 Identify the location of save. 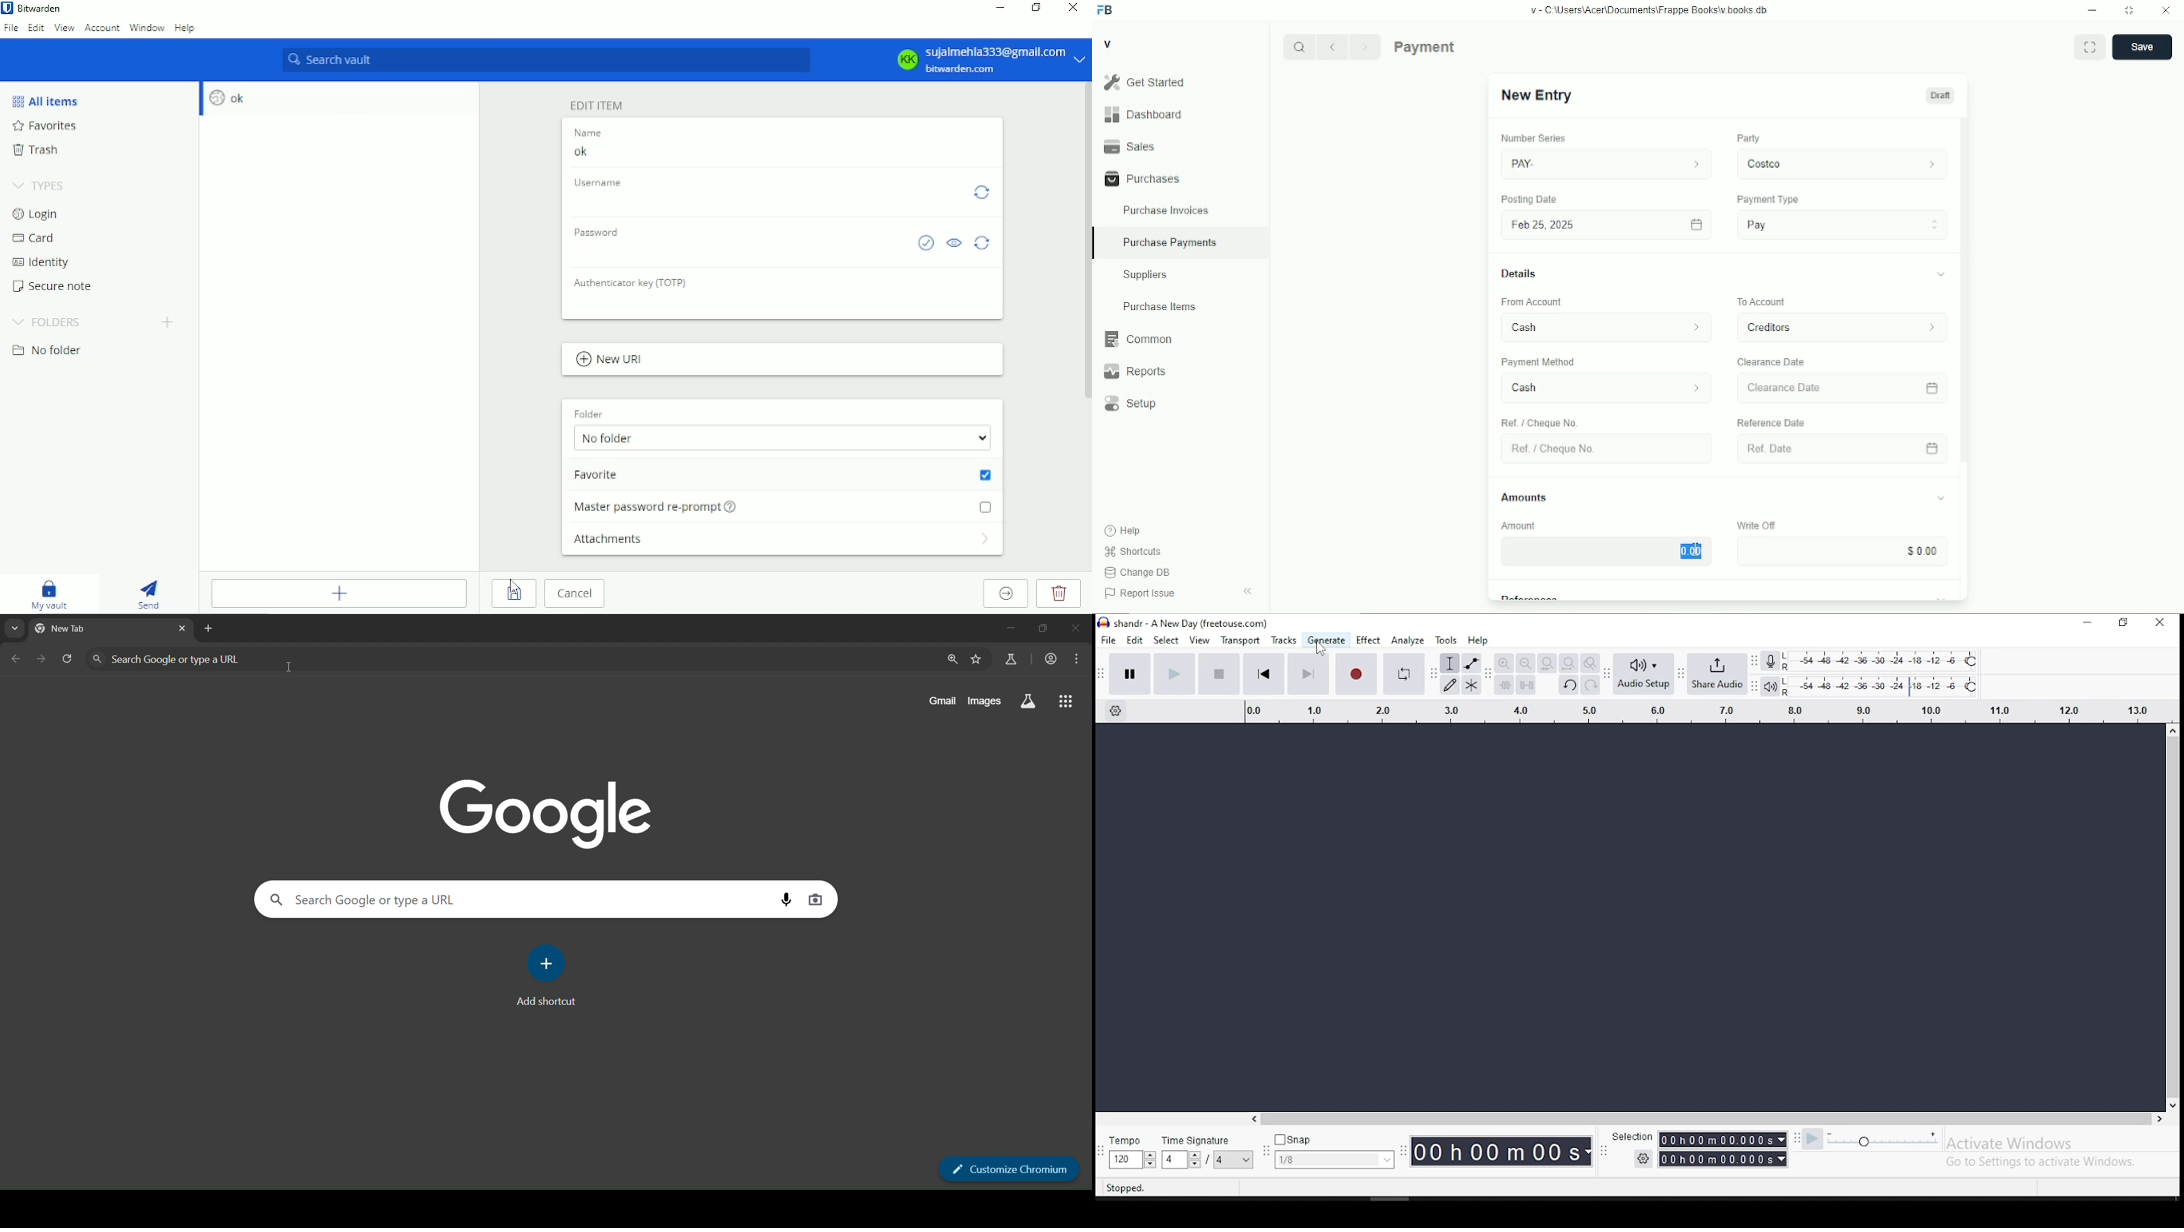
(2142, 47).